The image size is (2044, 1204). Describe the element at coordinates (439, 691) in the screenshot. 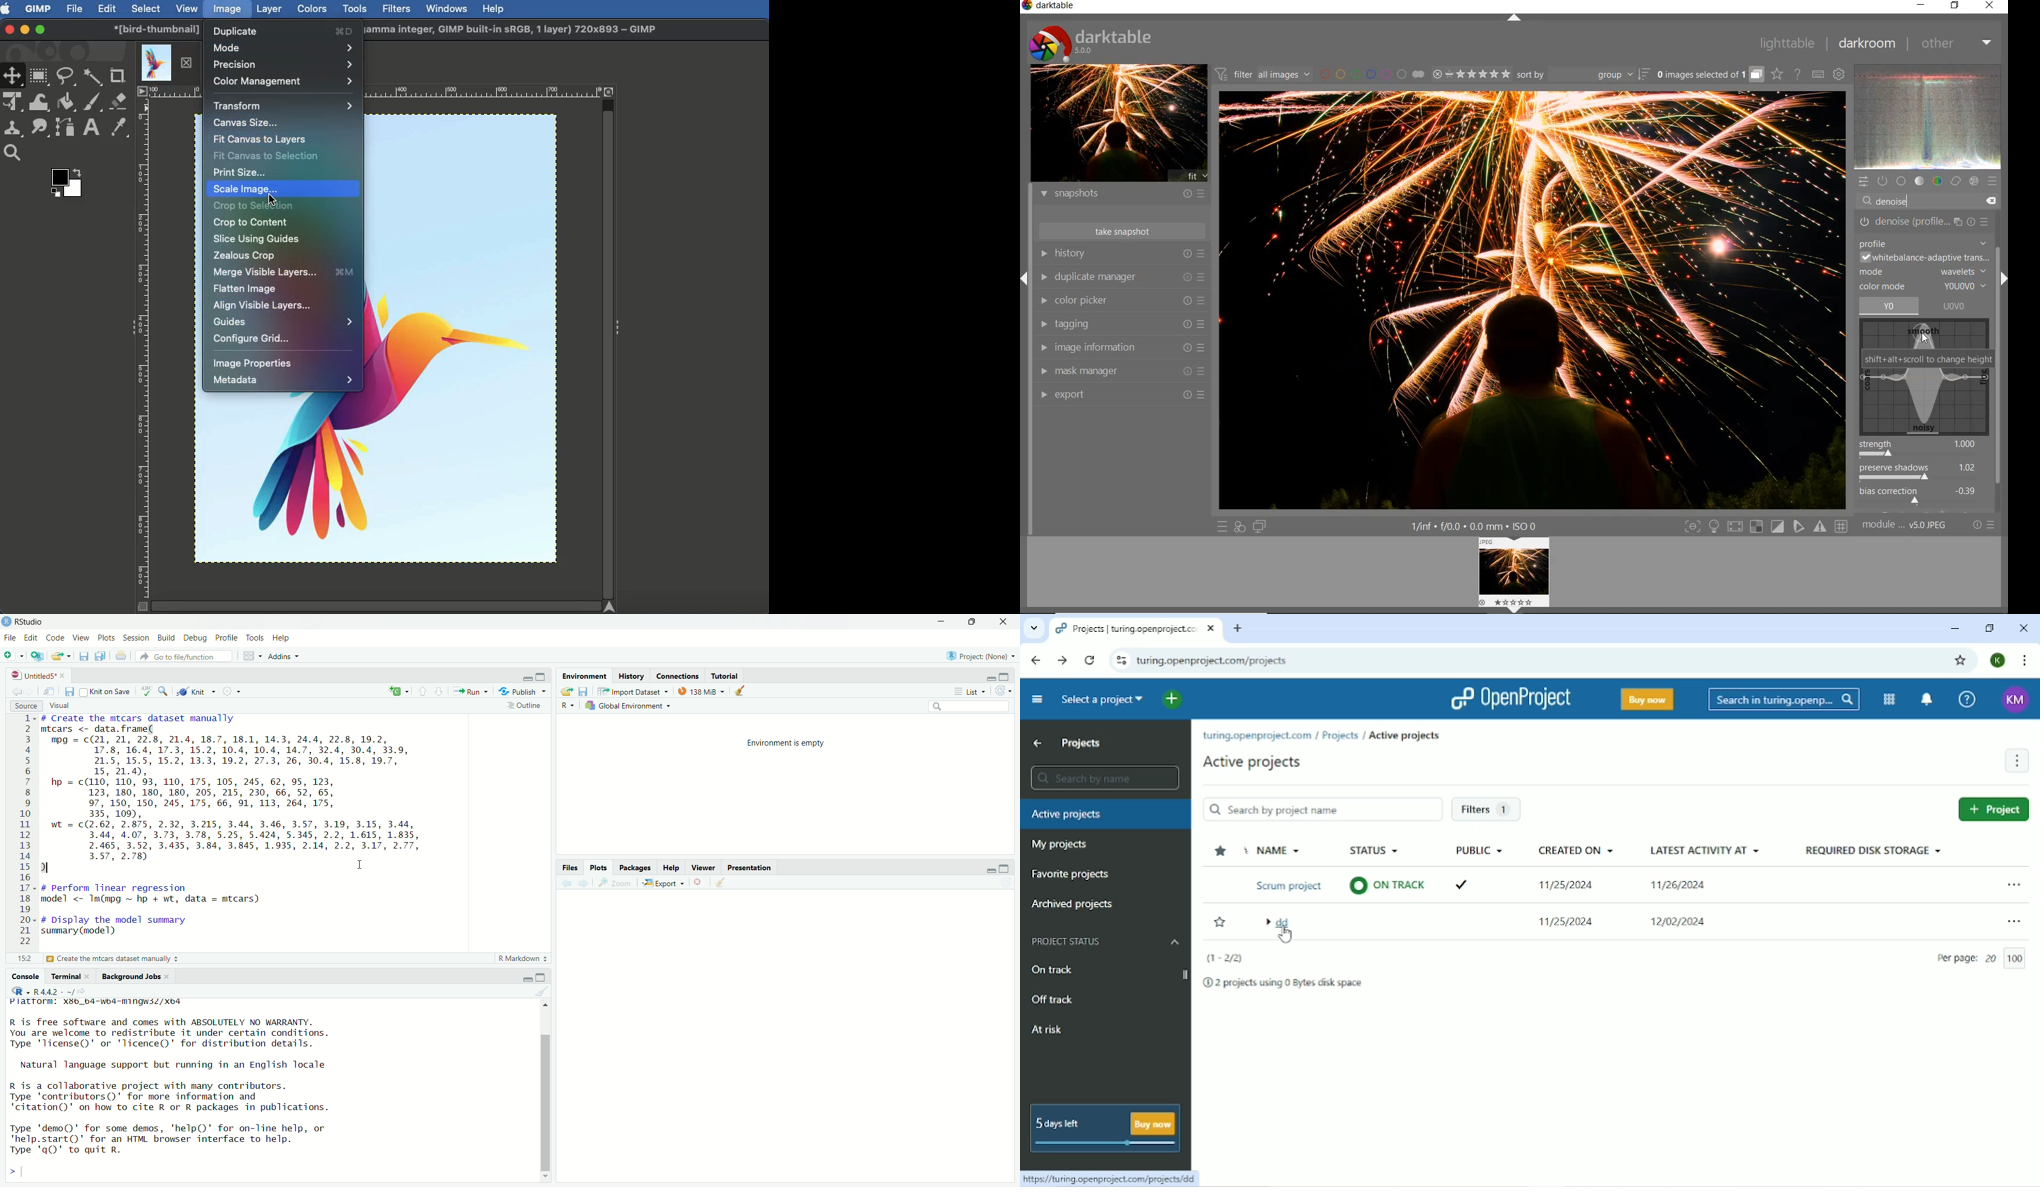

I see `go to next section` at that location.